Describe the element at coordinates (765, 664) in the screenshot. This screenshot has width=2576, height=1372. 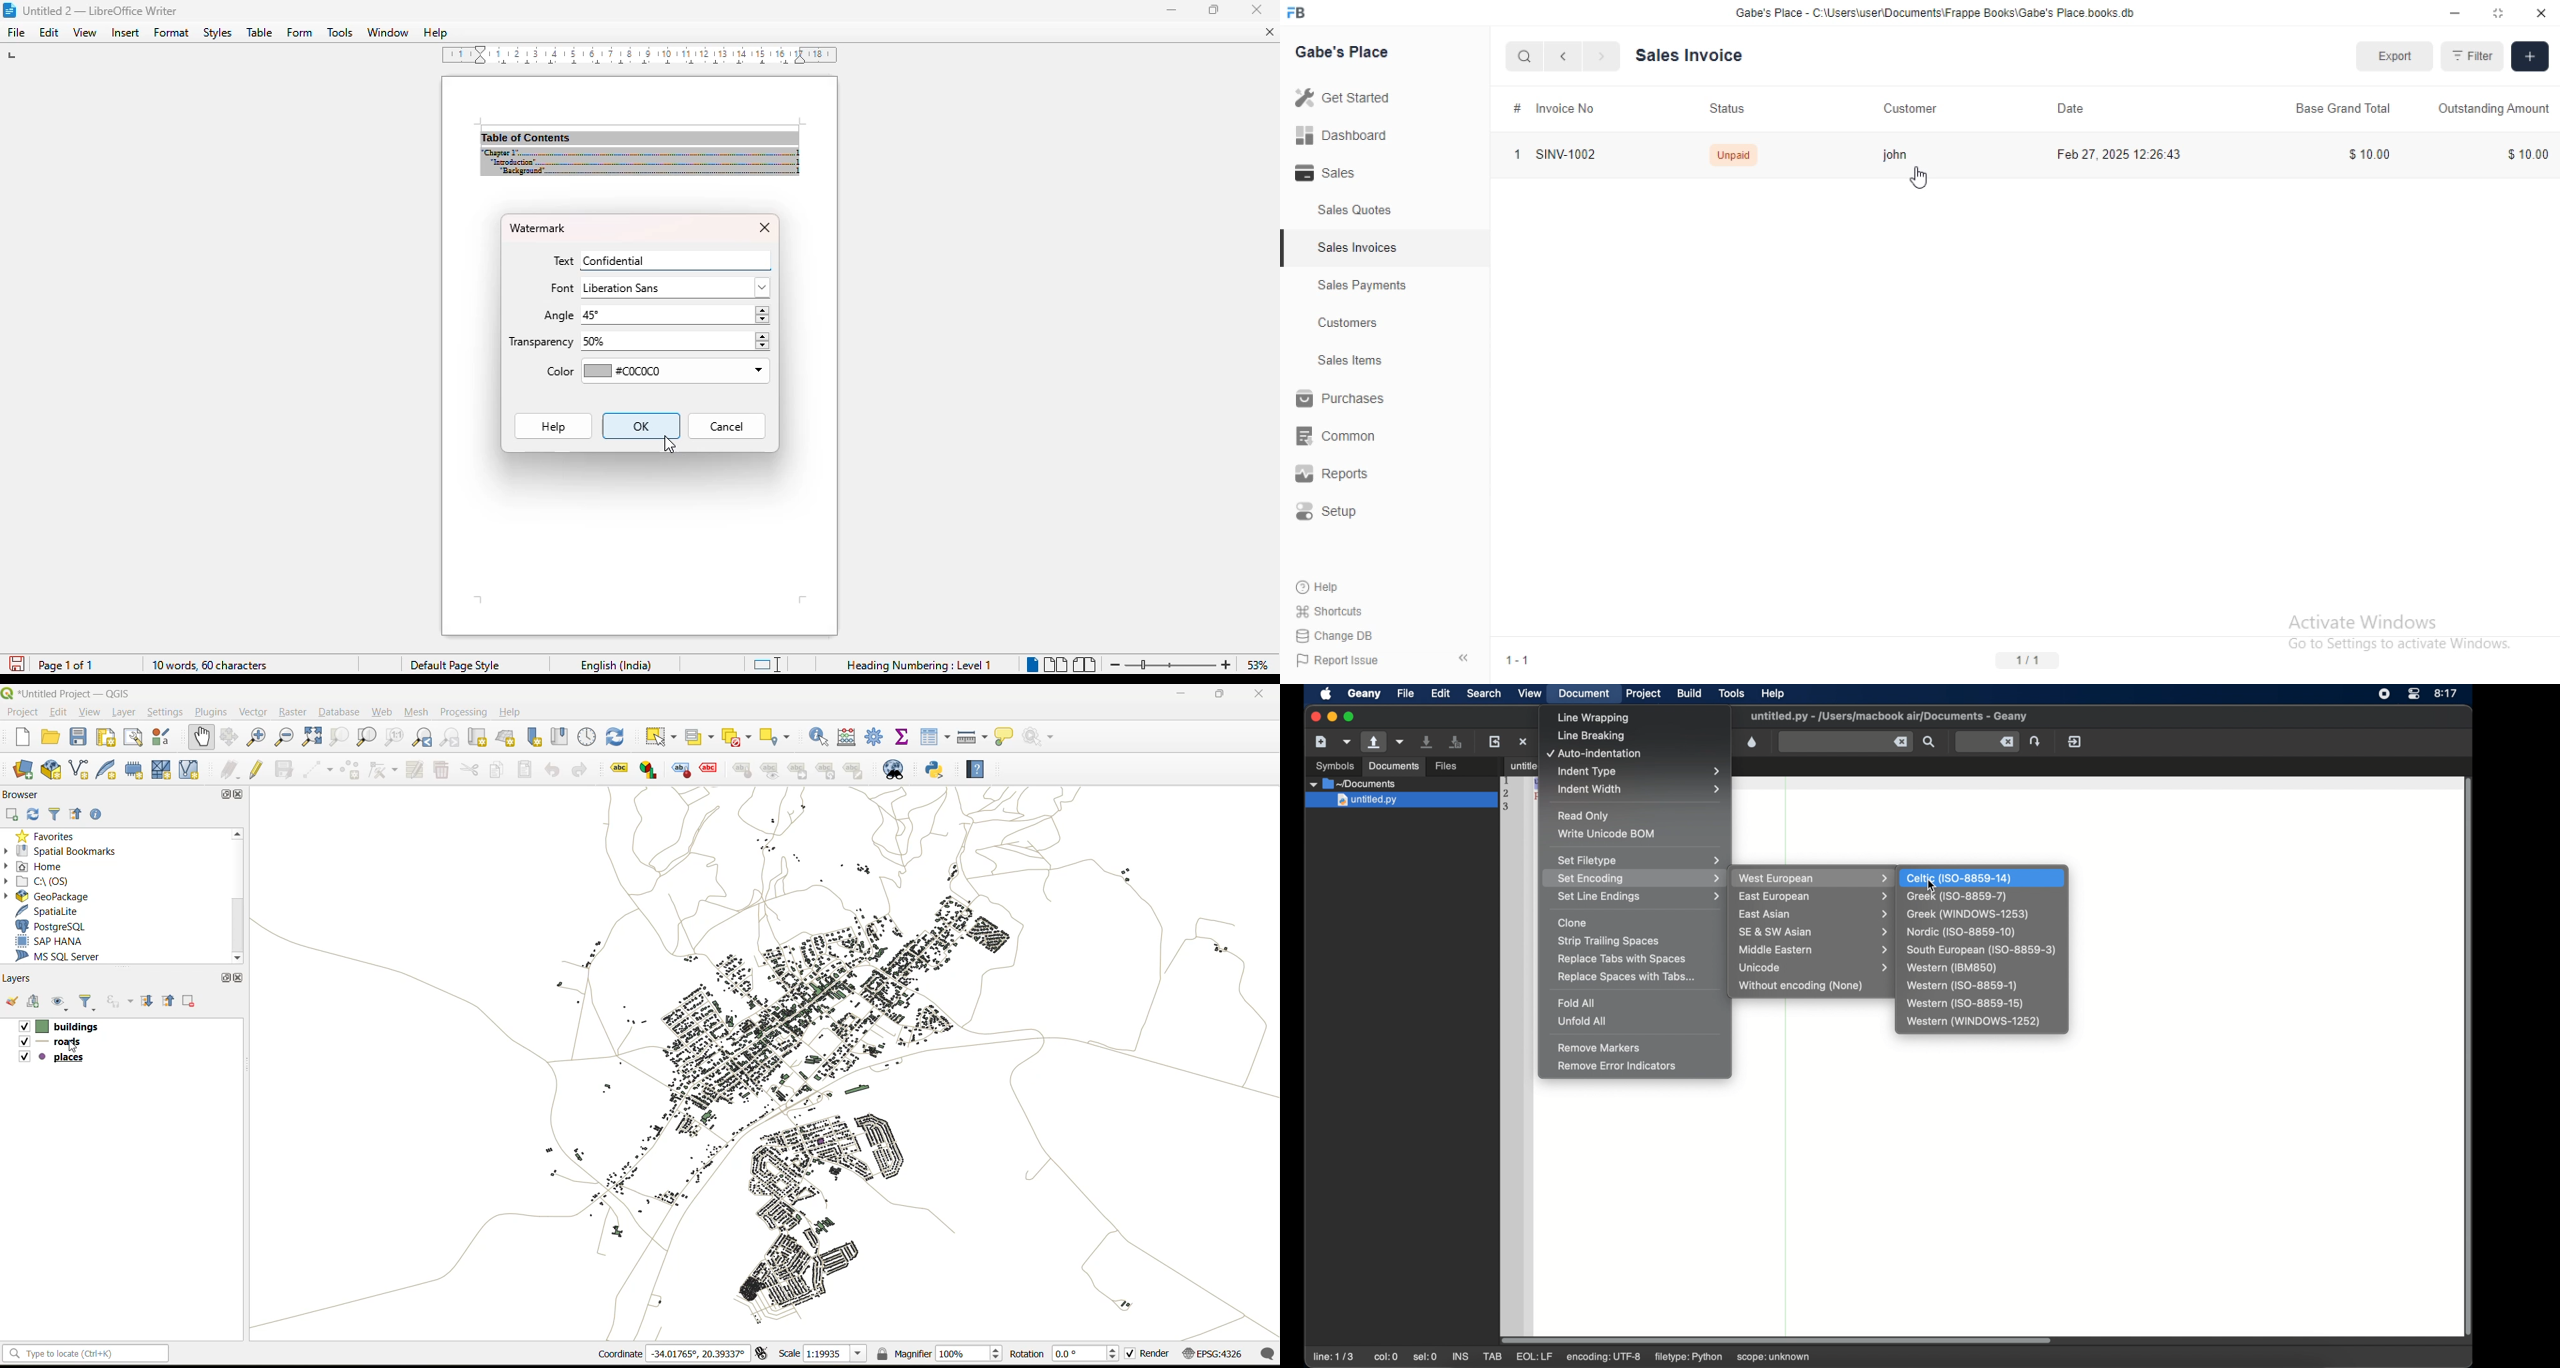
I see `standard selection` at that location.